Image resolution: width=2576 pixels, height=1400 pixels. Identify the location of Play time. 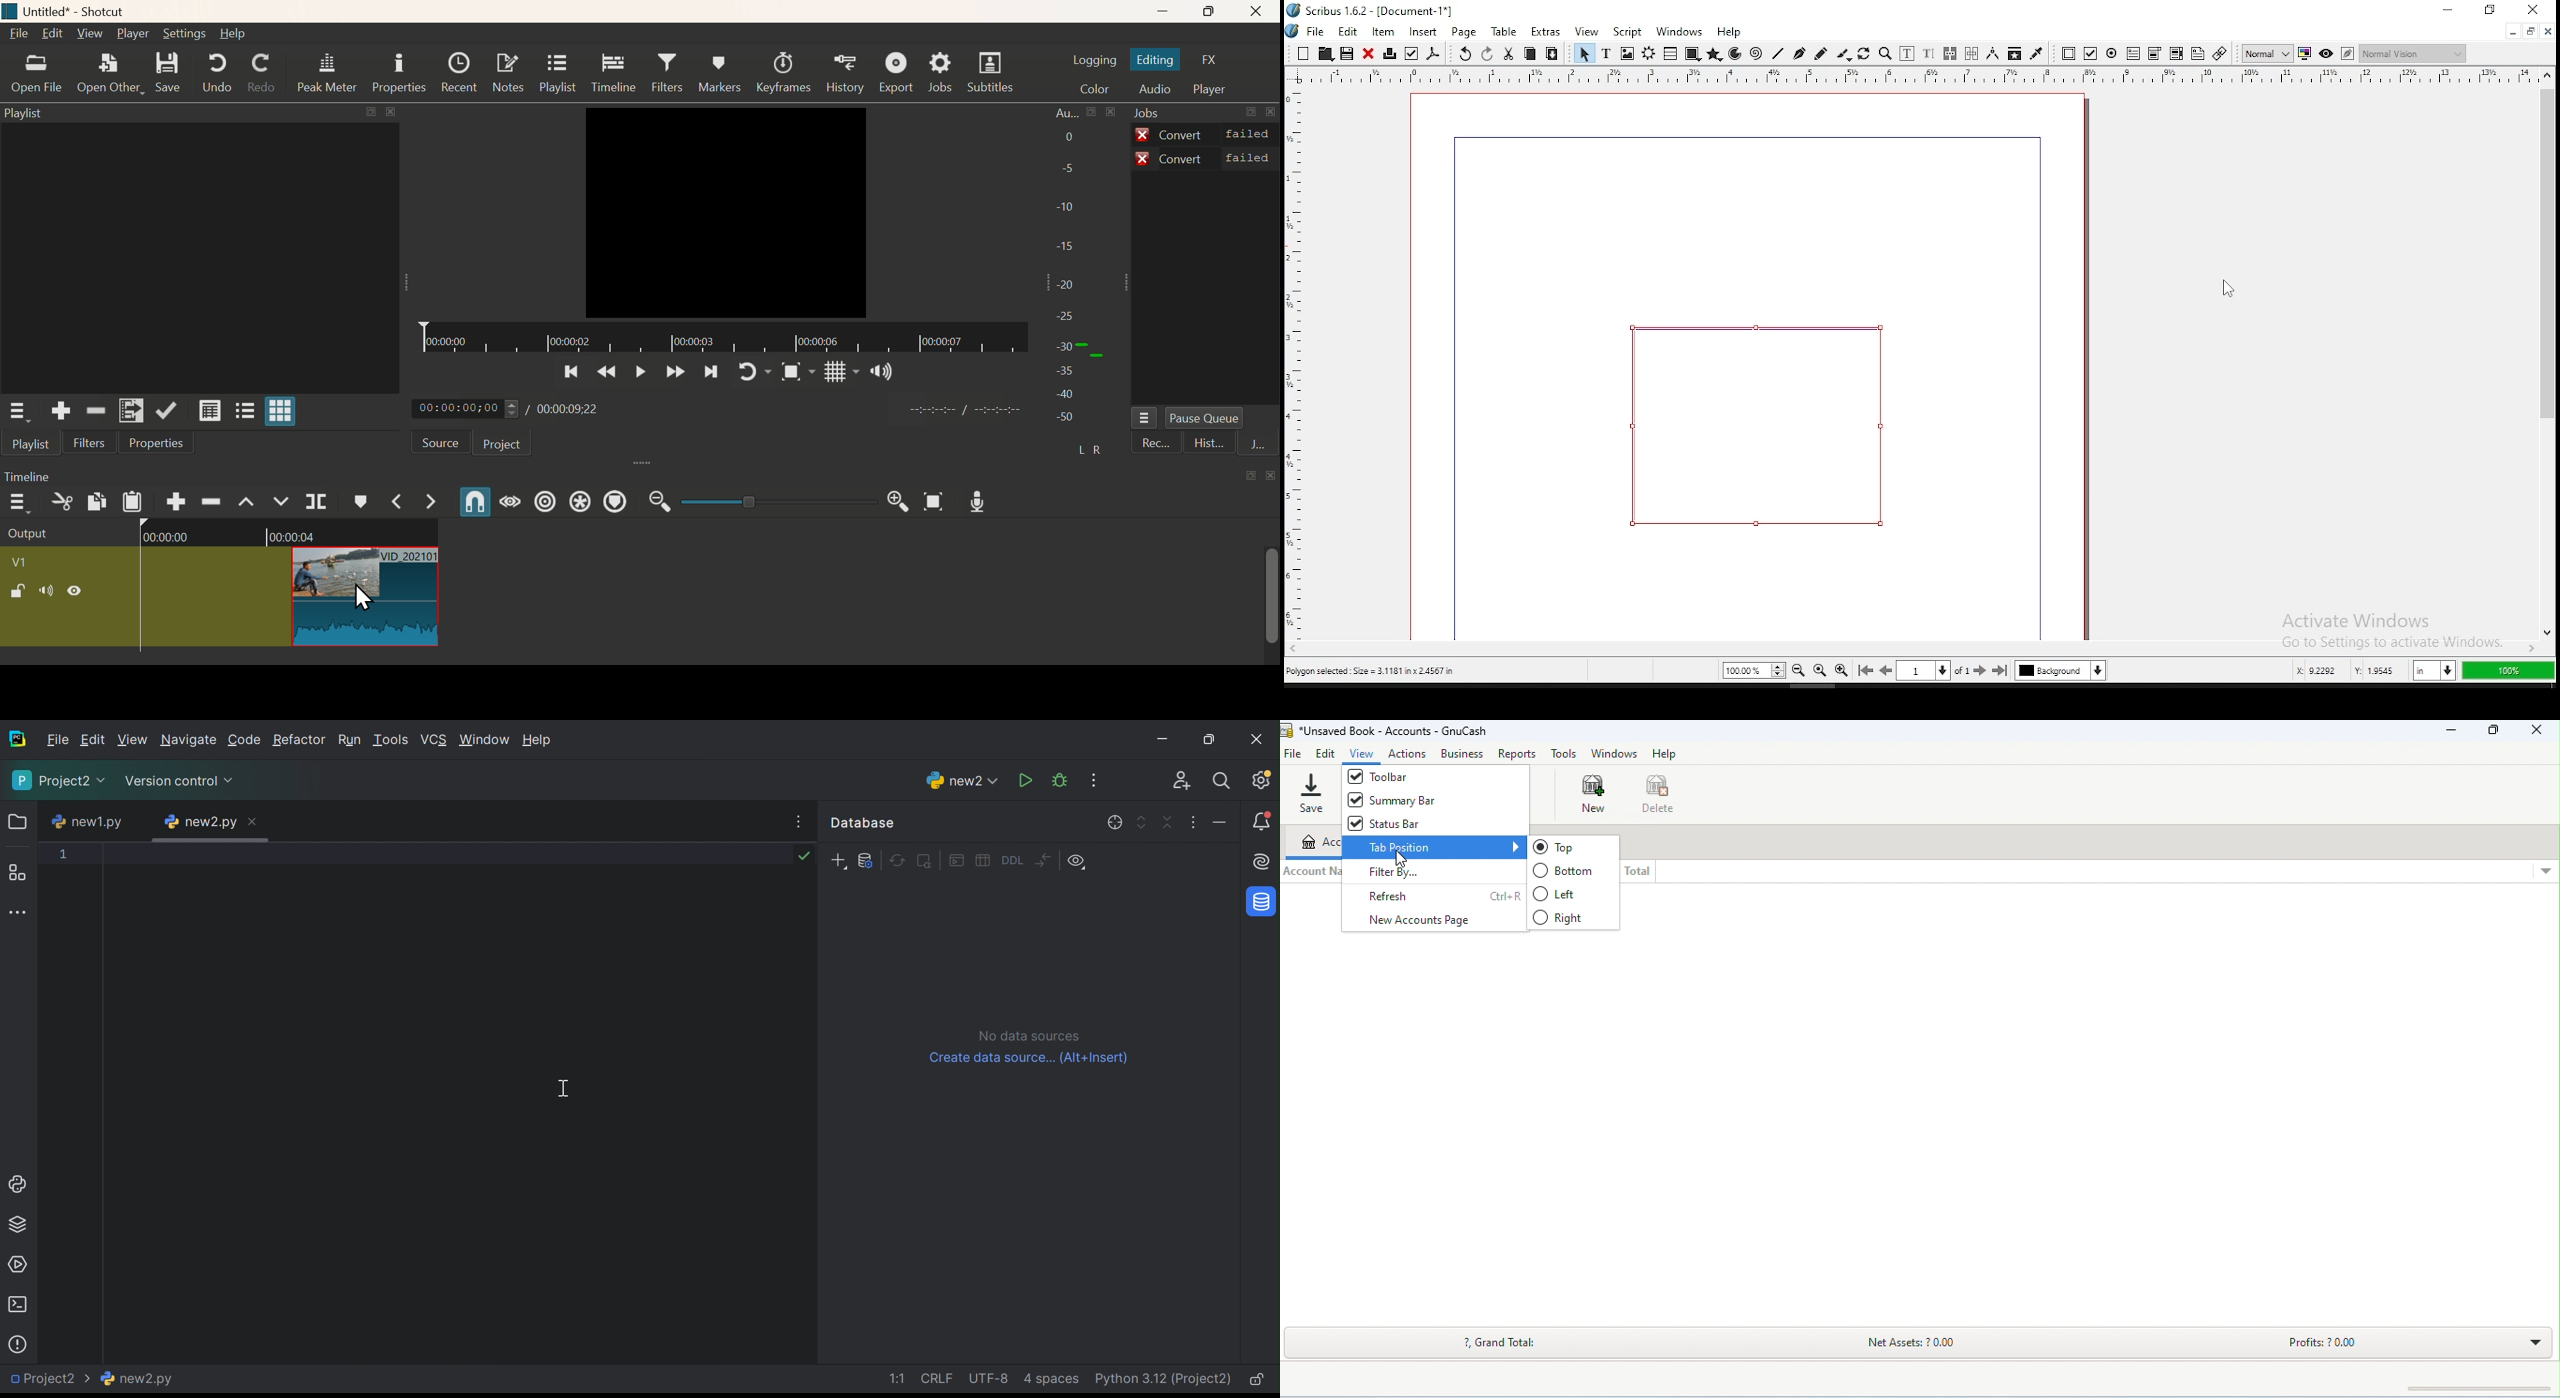
(514, 409).